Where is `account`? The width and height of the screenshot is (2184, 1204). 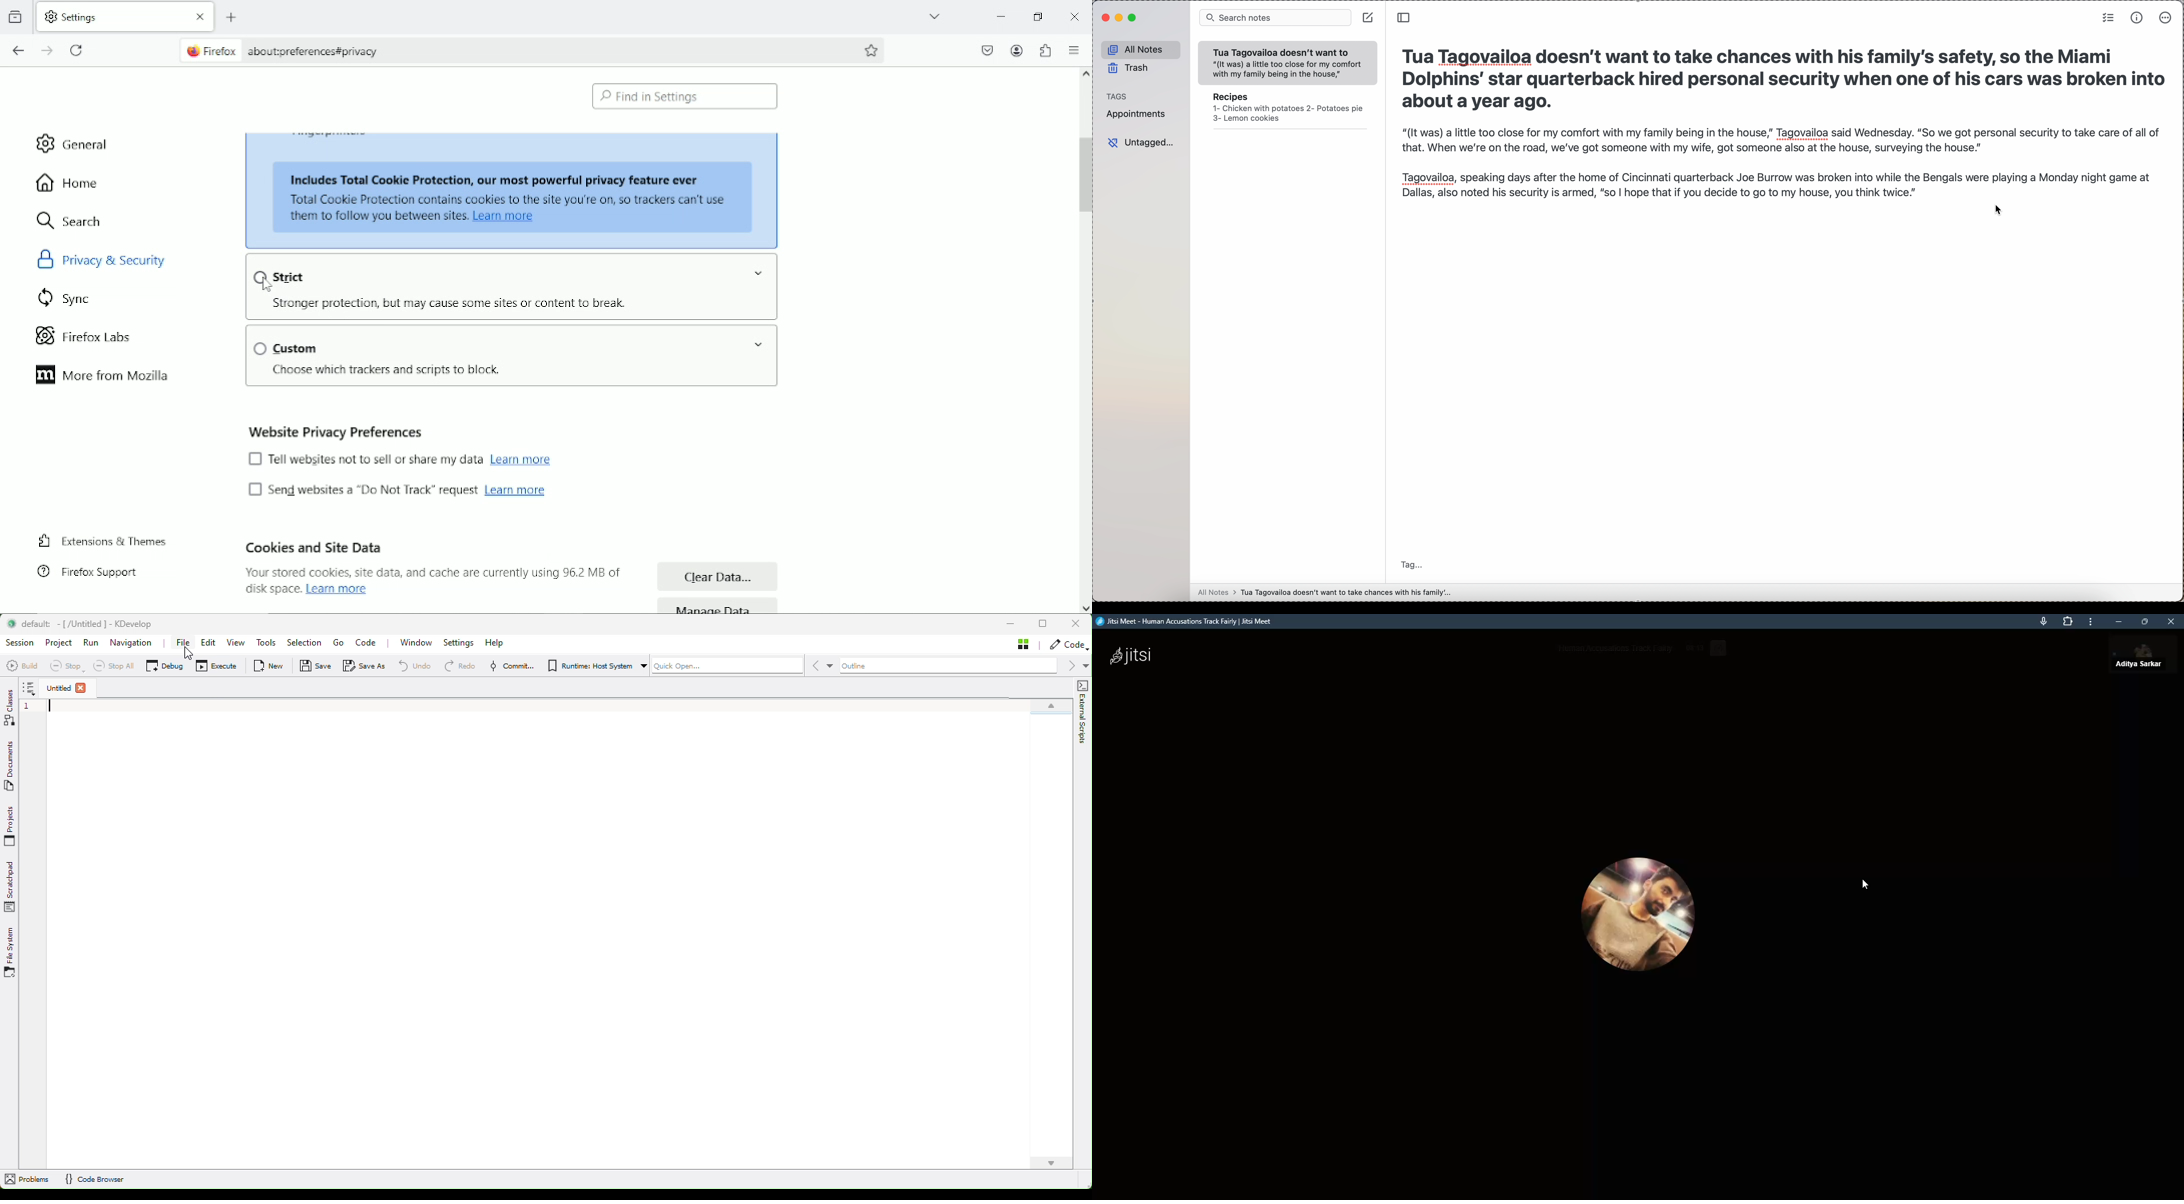
account is located at coordinates (1018, 50).